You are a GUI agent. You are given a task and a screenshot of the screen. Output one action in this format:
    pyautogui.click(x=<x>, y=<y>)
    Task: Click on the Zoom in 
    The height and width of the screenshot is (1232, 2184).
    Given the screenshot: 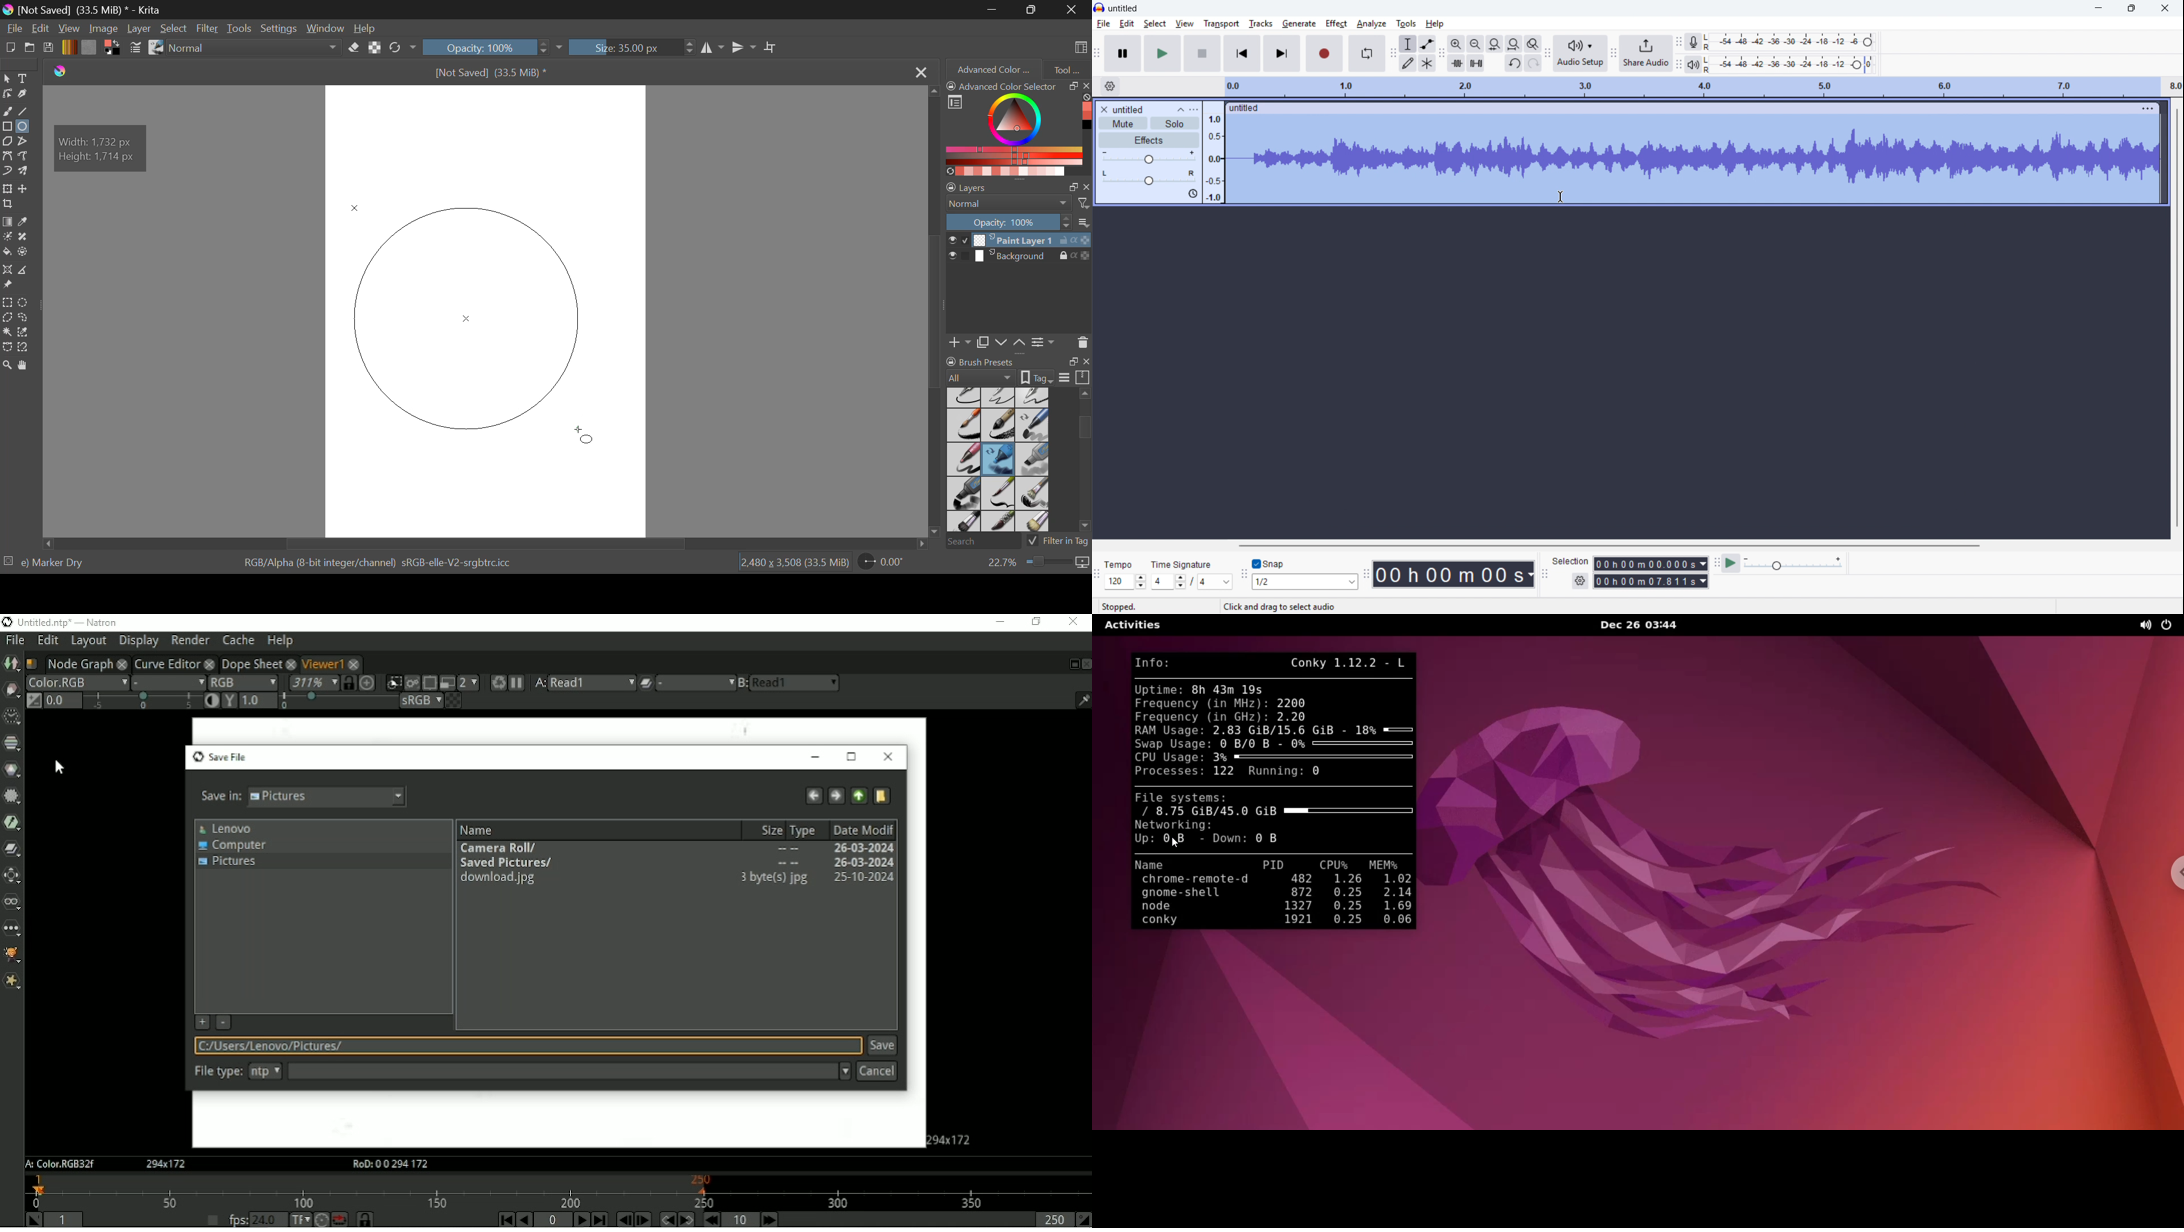 What is the action you would take?
    pyautogui.click(x=1456, y=44)
    